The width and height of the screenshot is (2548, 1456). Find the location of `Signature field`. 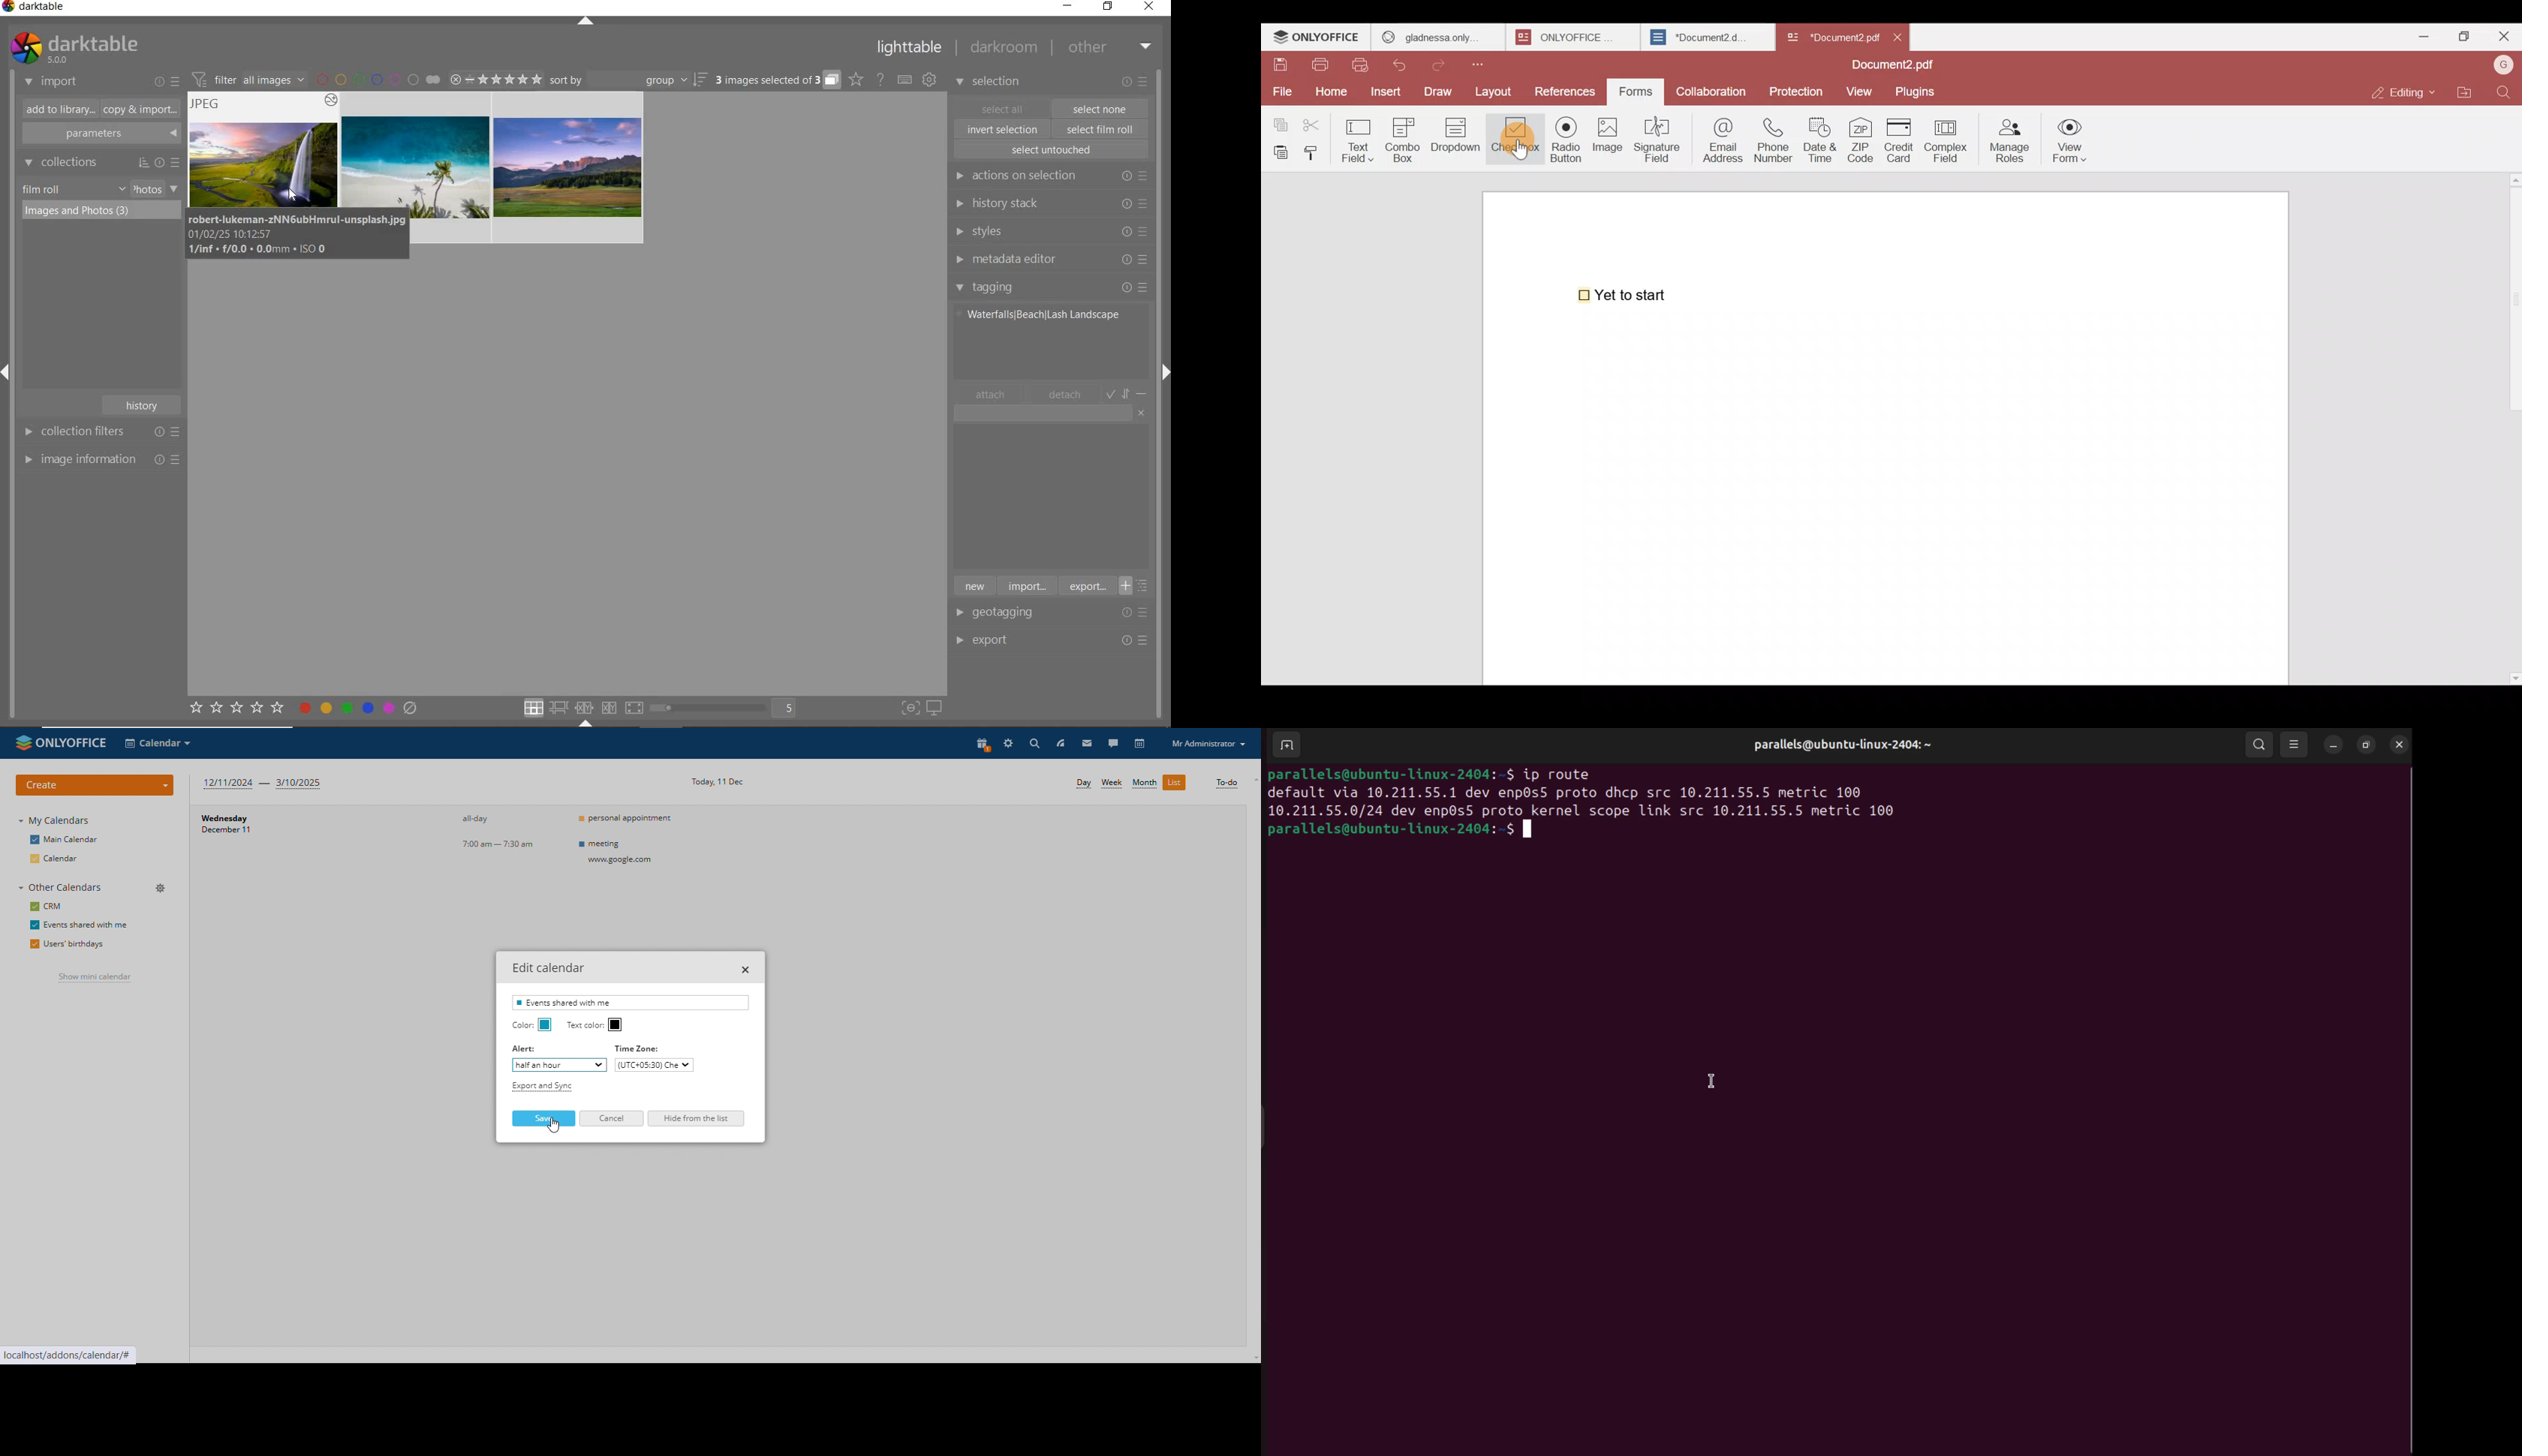

Signature field is located at coordinates (1661, 138).